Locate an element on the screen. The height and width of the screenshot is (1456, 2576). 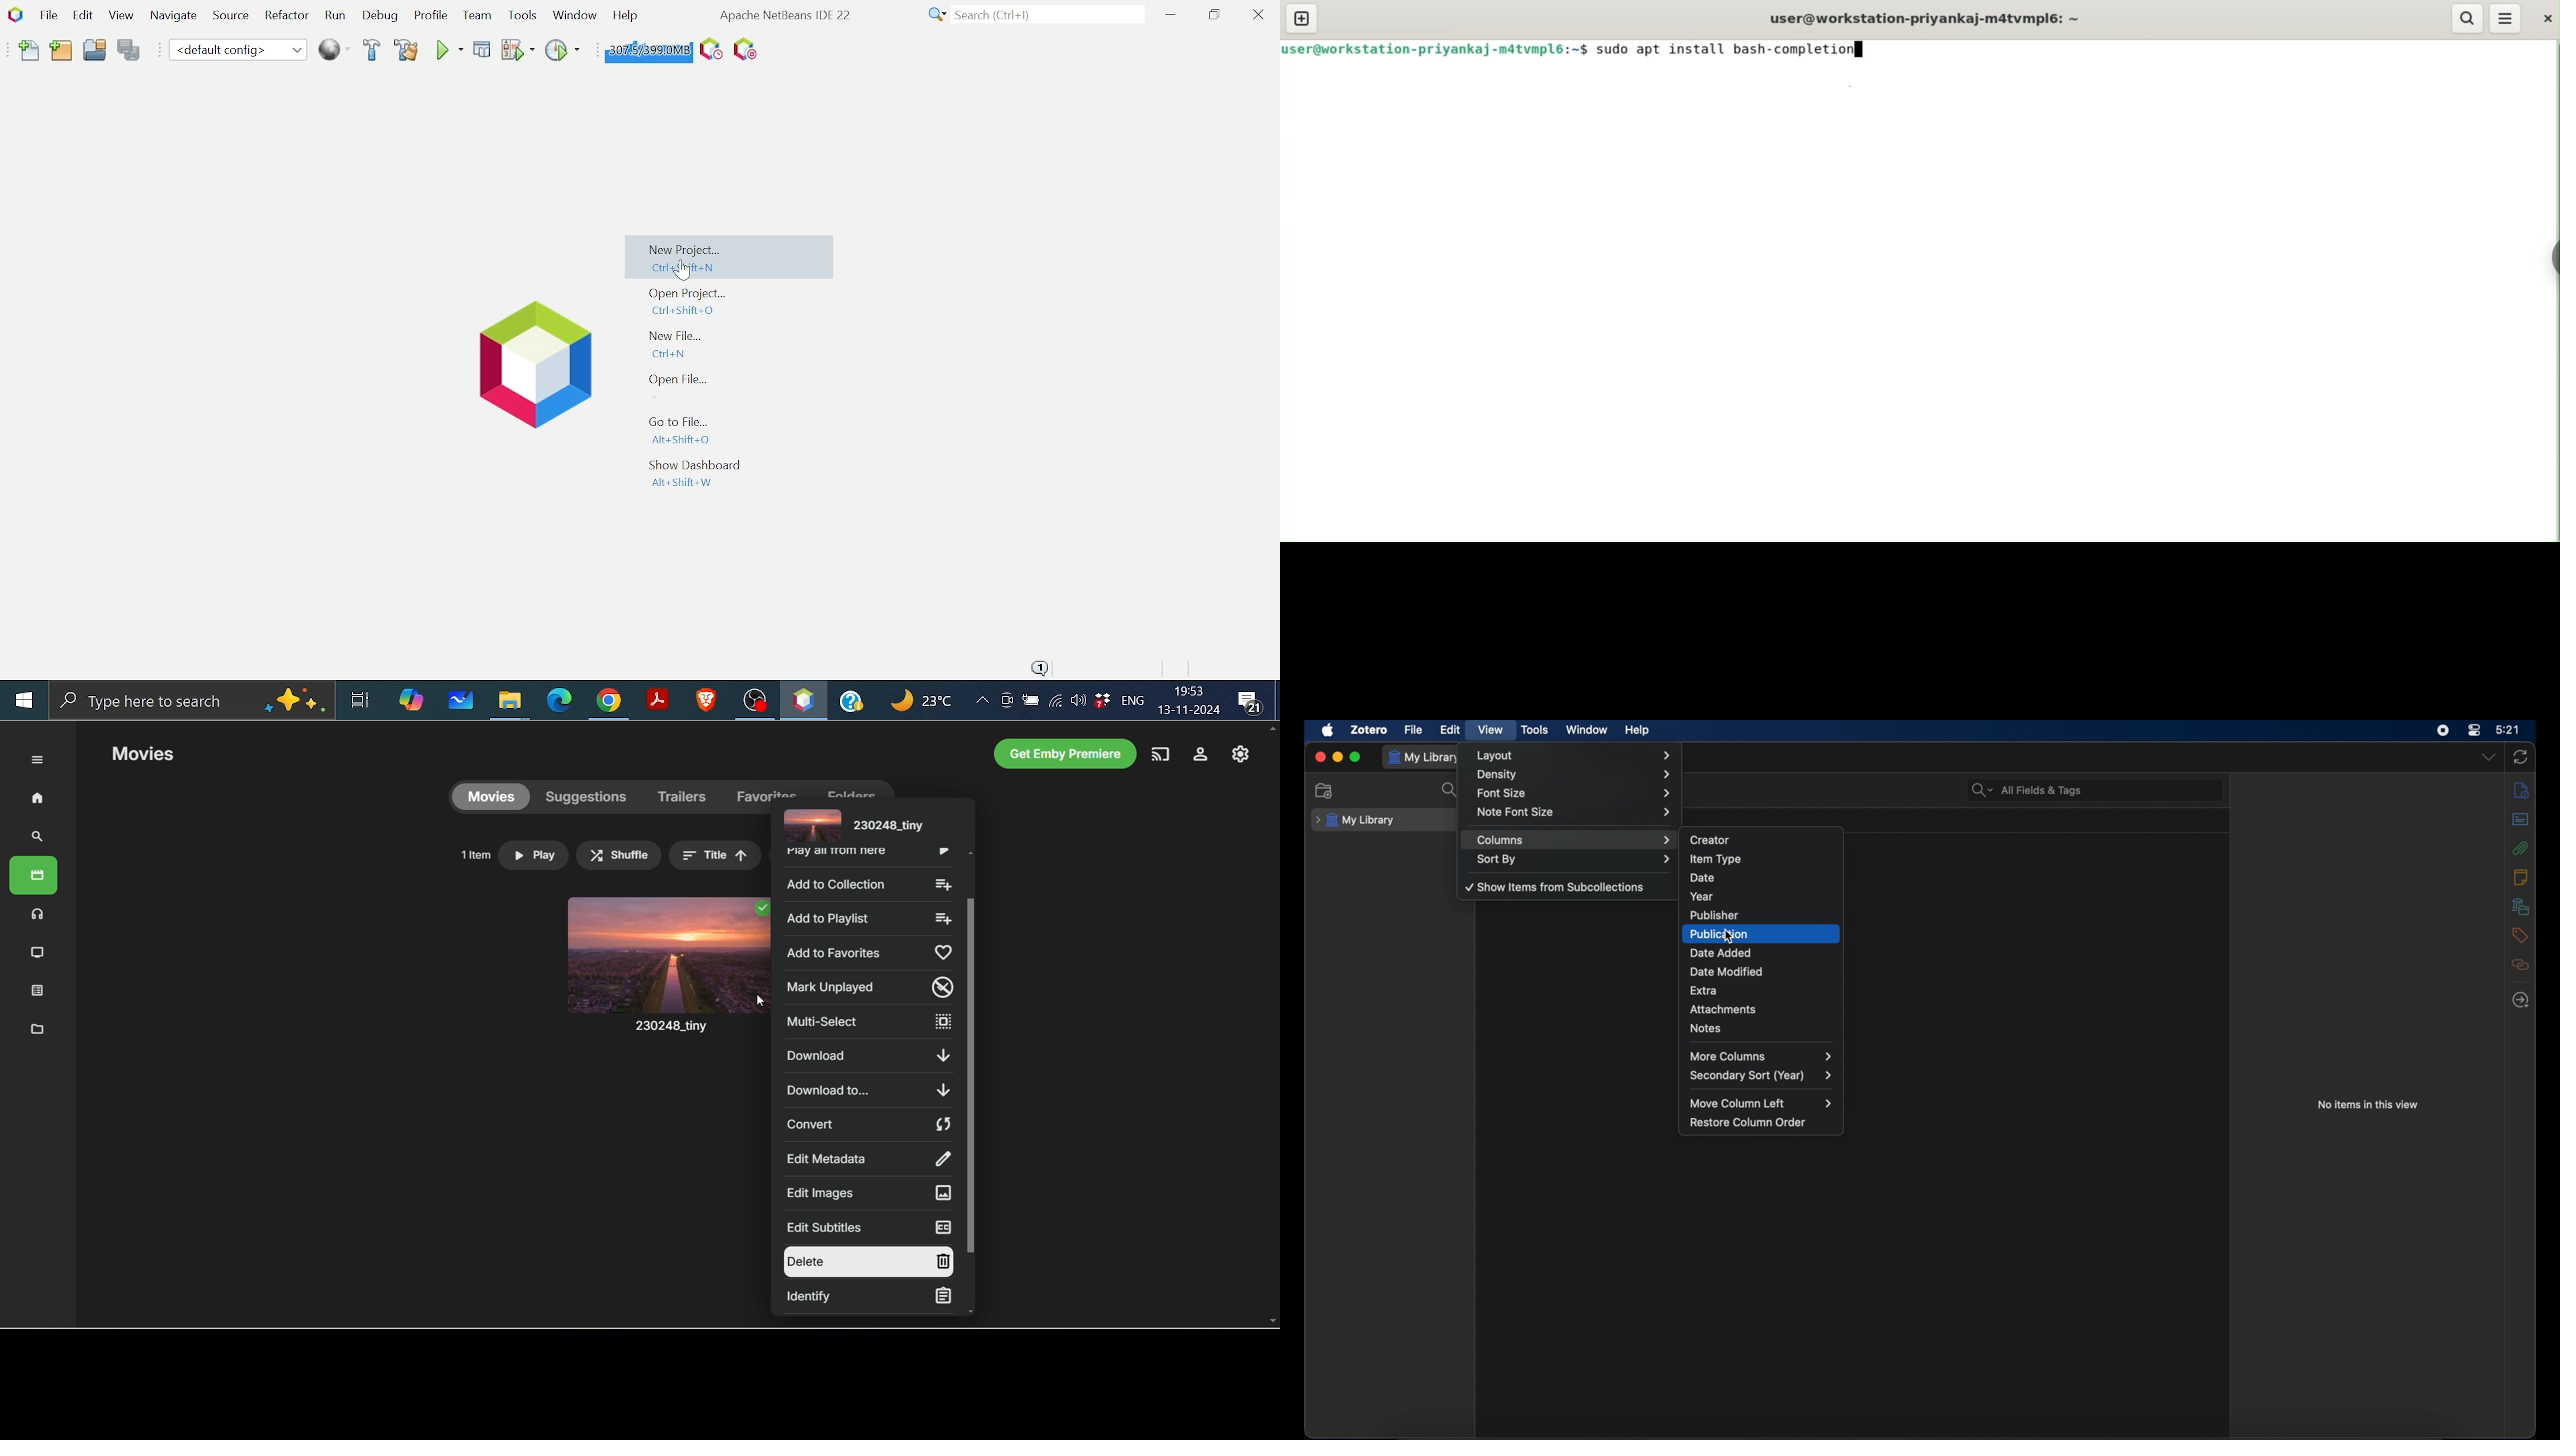
number of items is located at coordinates (475, 855).